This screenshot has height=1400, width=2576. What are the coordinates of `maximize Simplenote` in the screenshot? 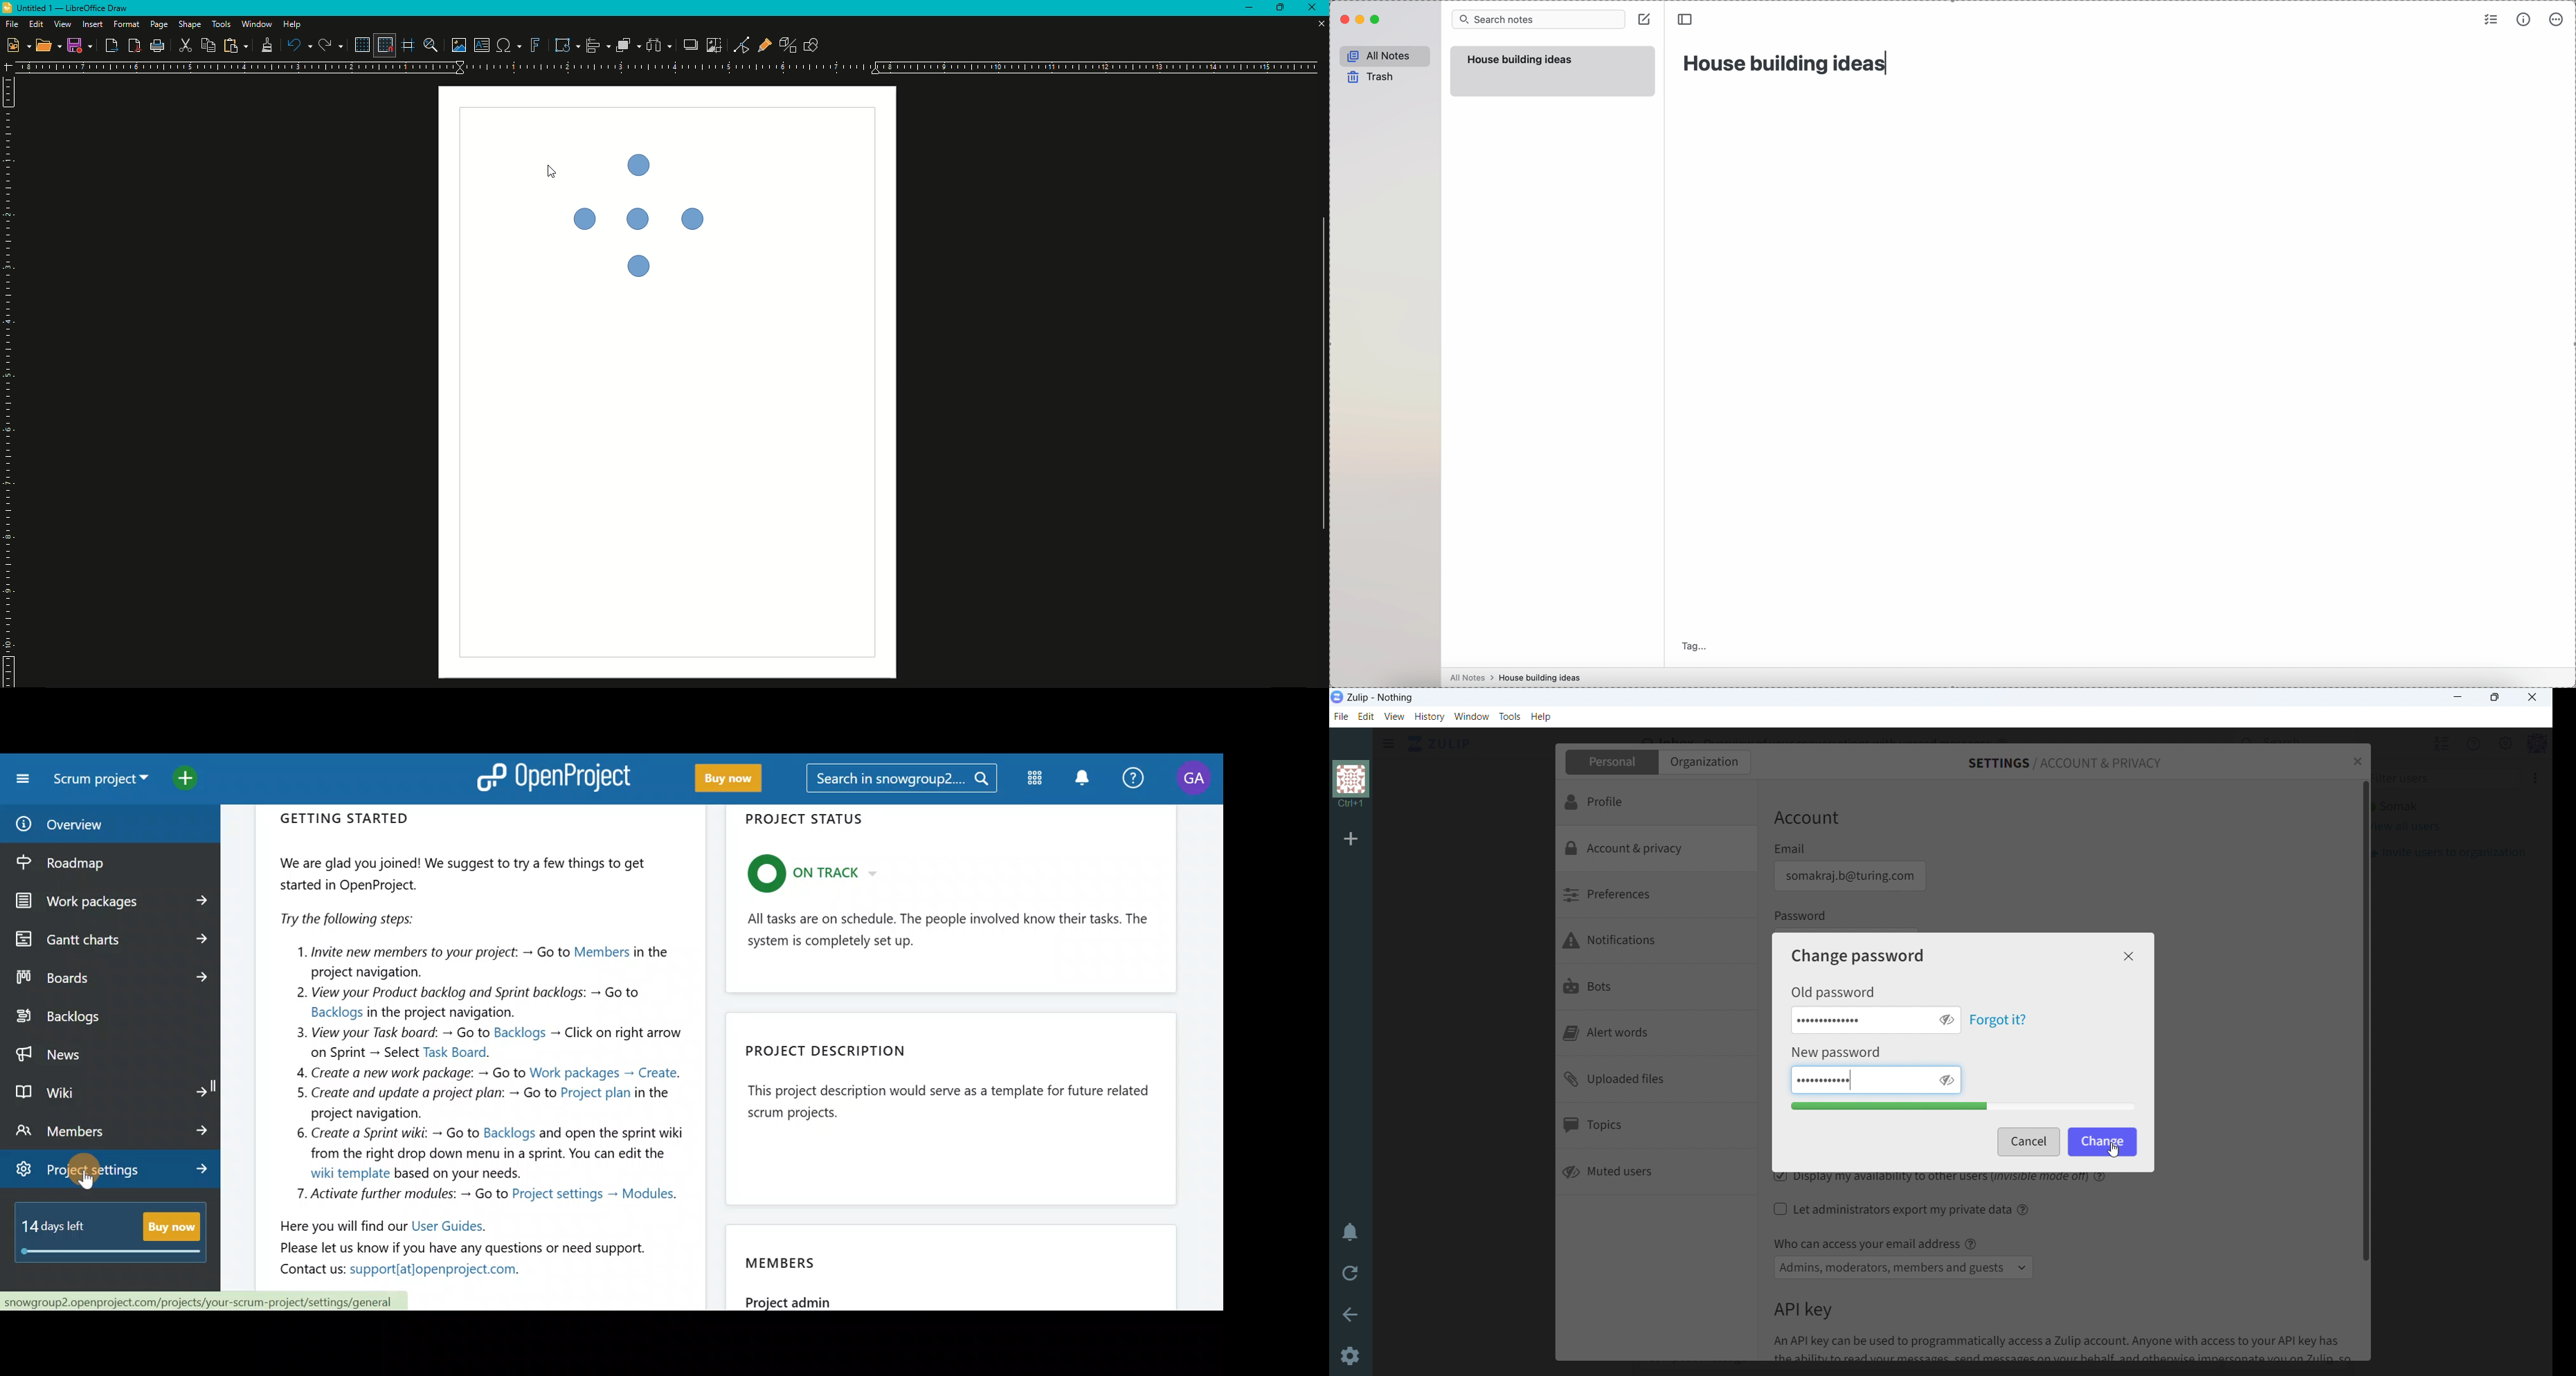 It's located at (1379, 20).